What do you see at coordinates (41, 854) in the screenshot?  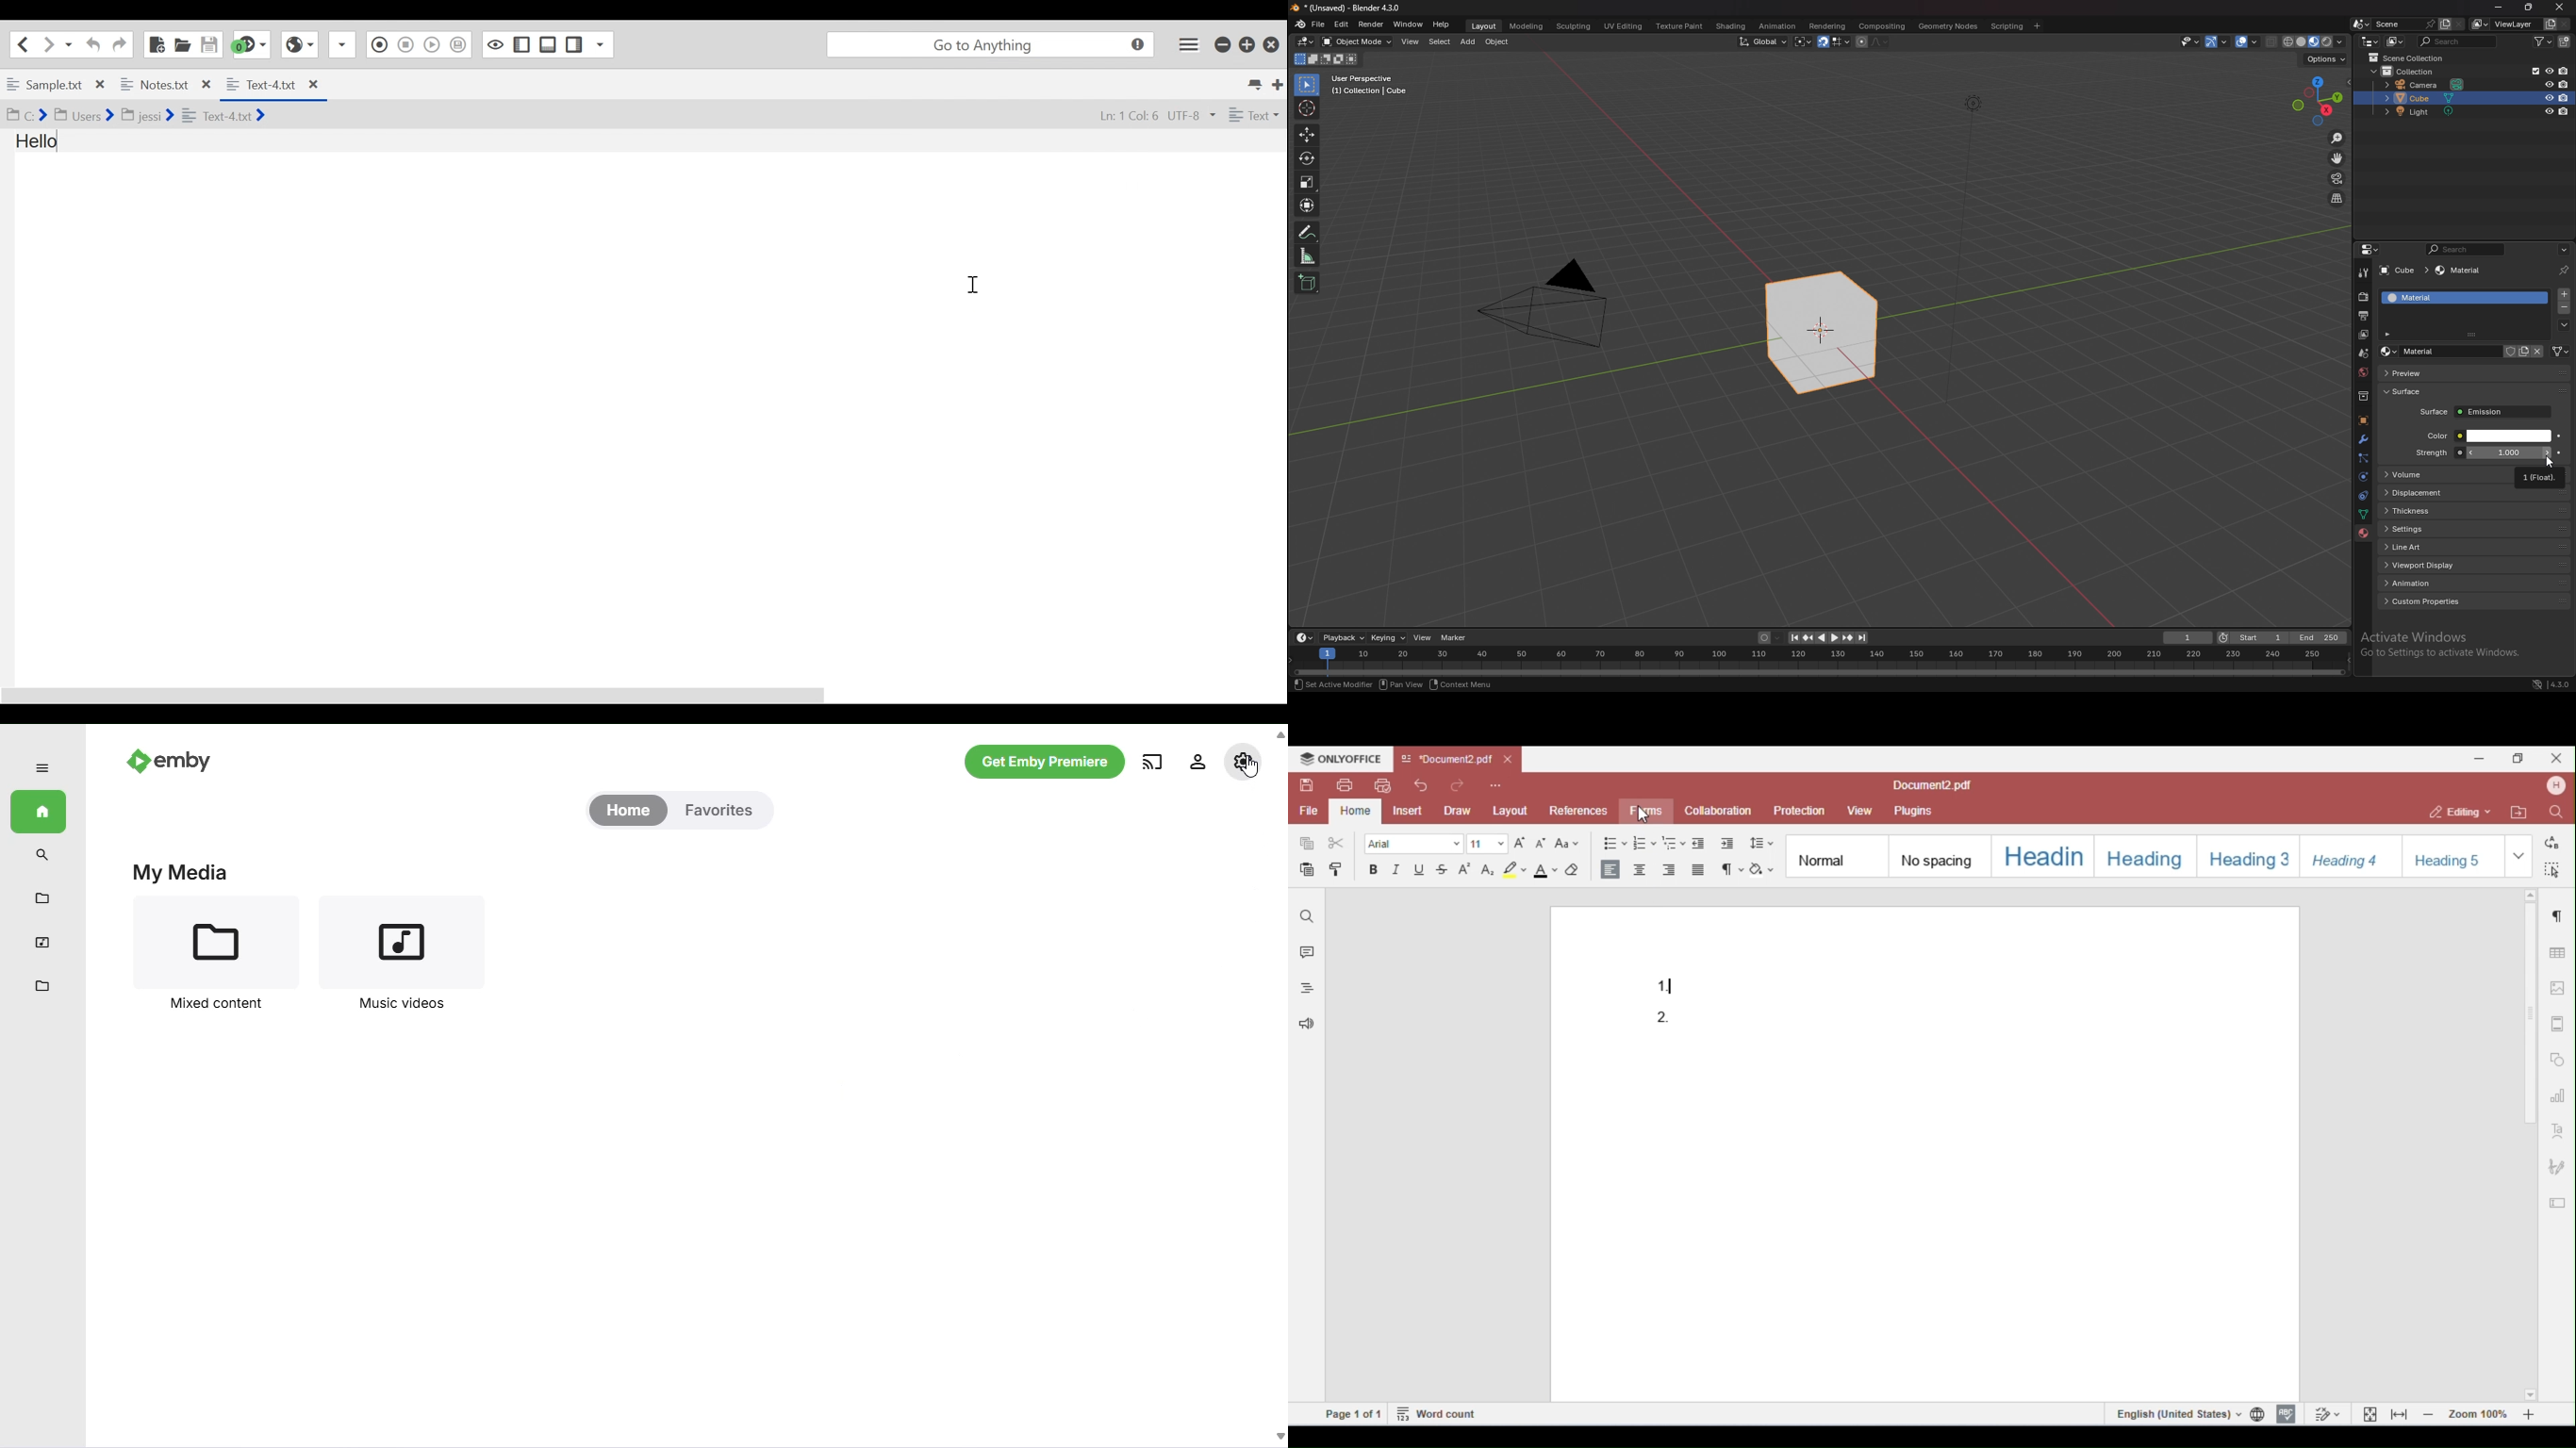 I see `search` at bounding box center [41, 854].